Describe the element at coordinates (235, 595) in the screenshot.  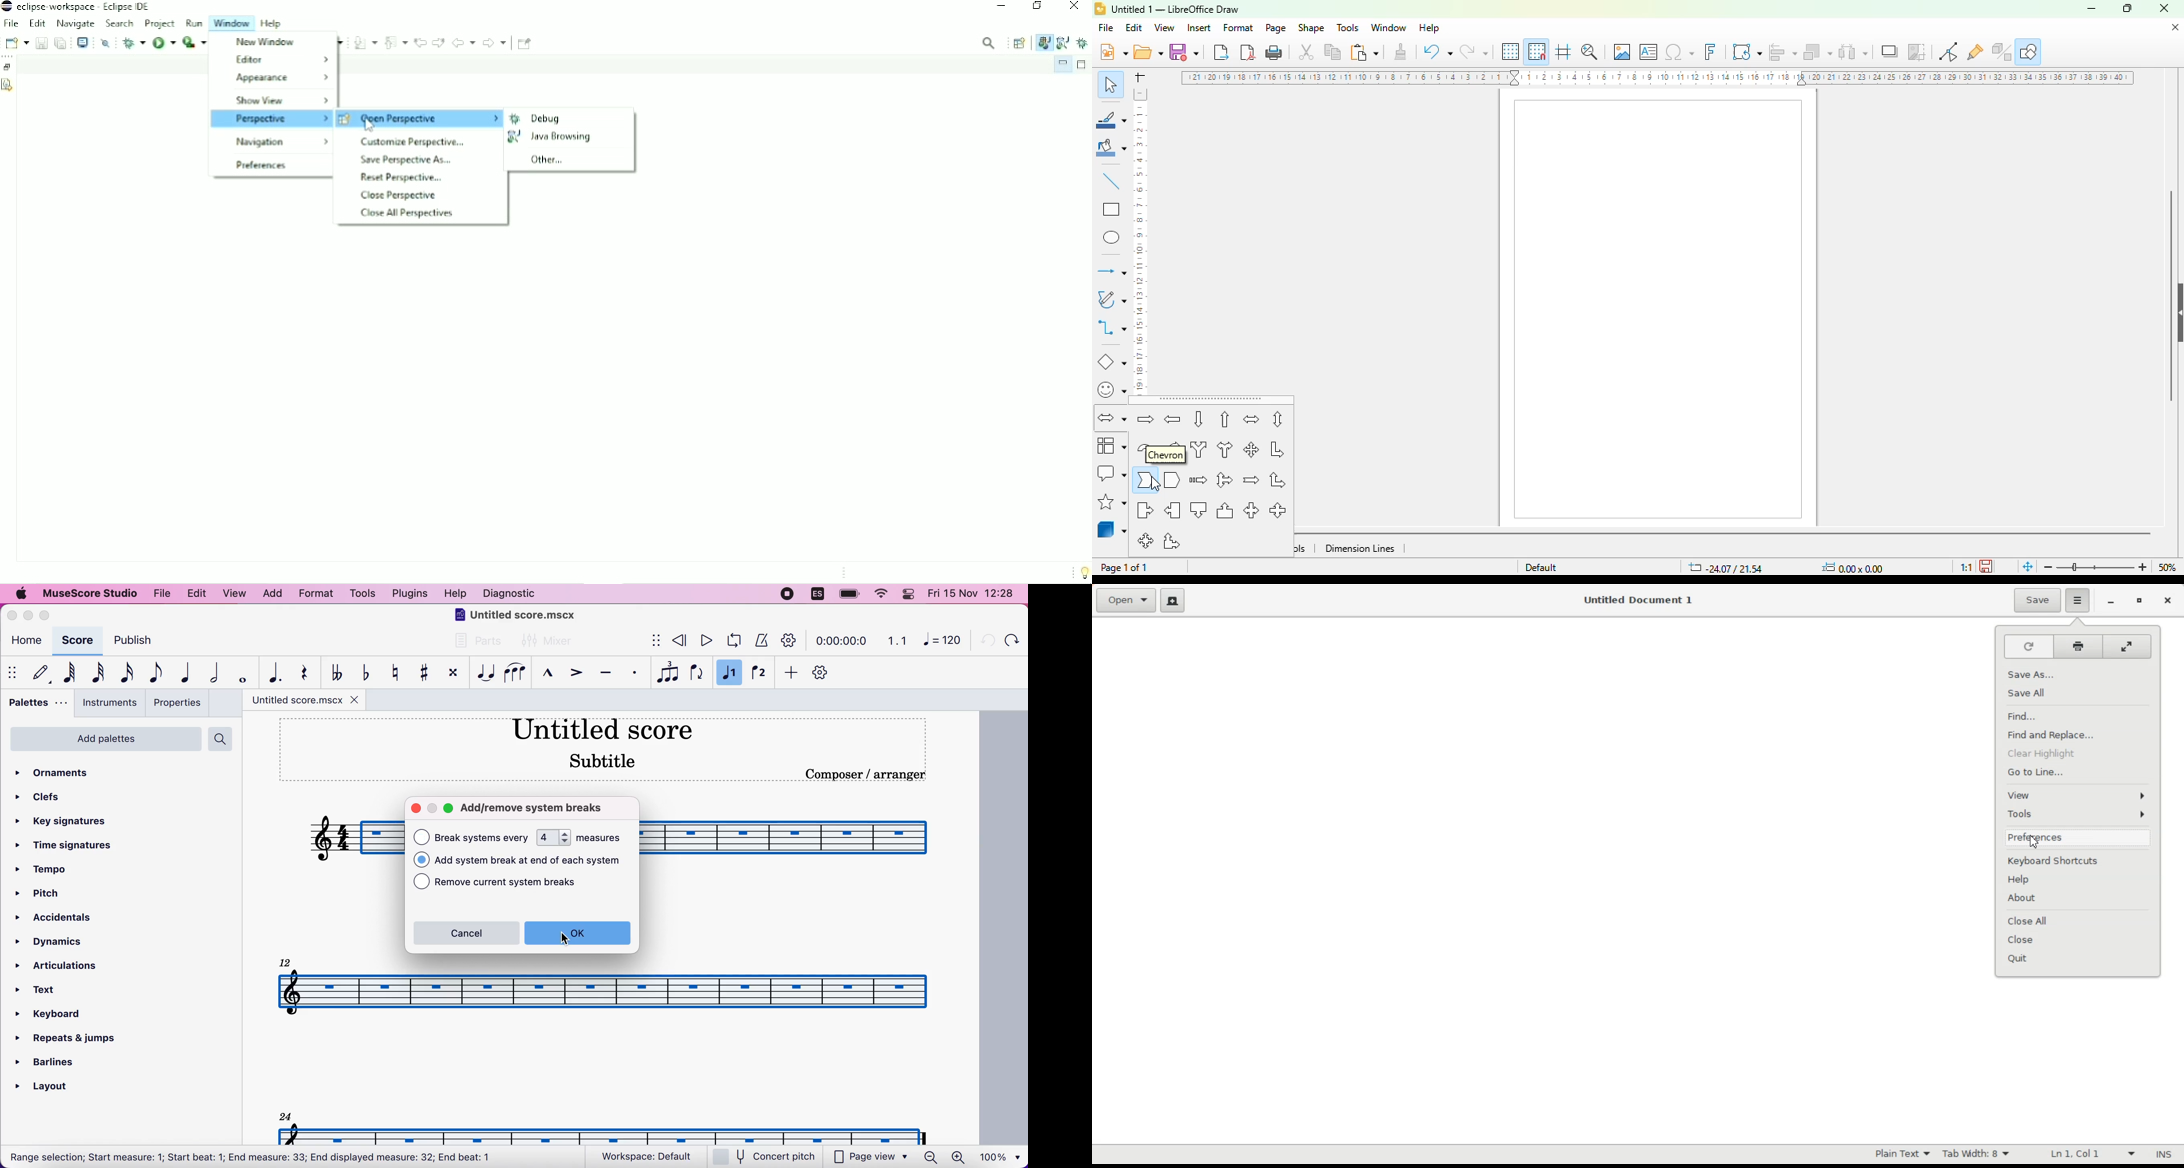
I see `view` at that location.